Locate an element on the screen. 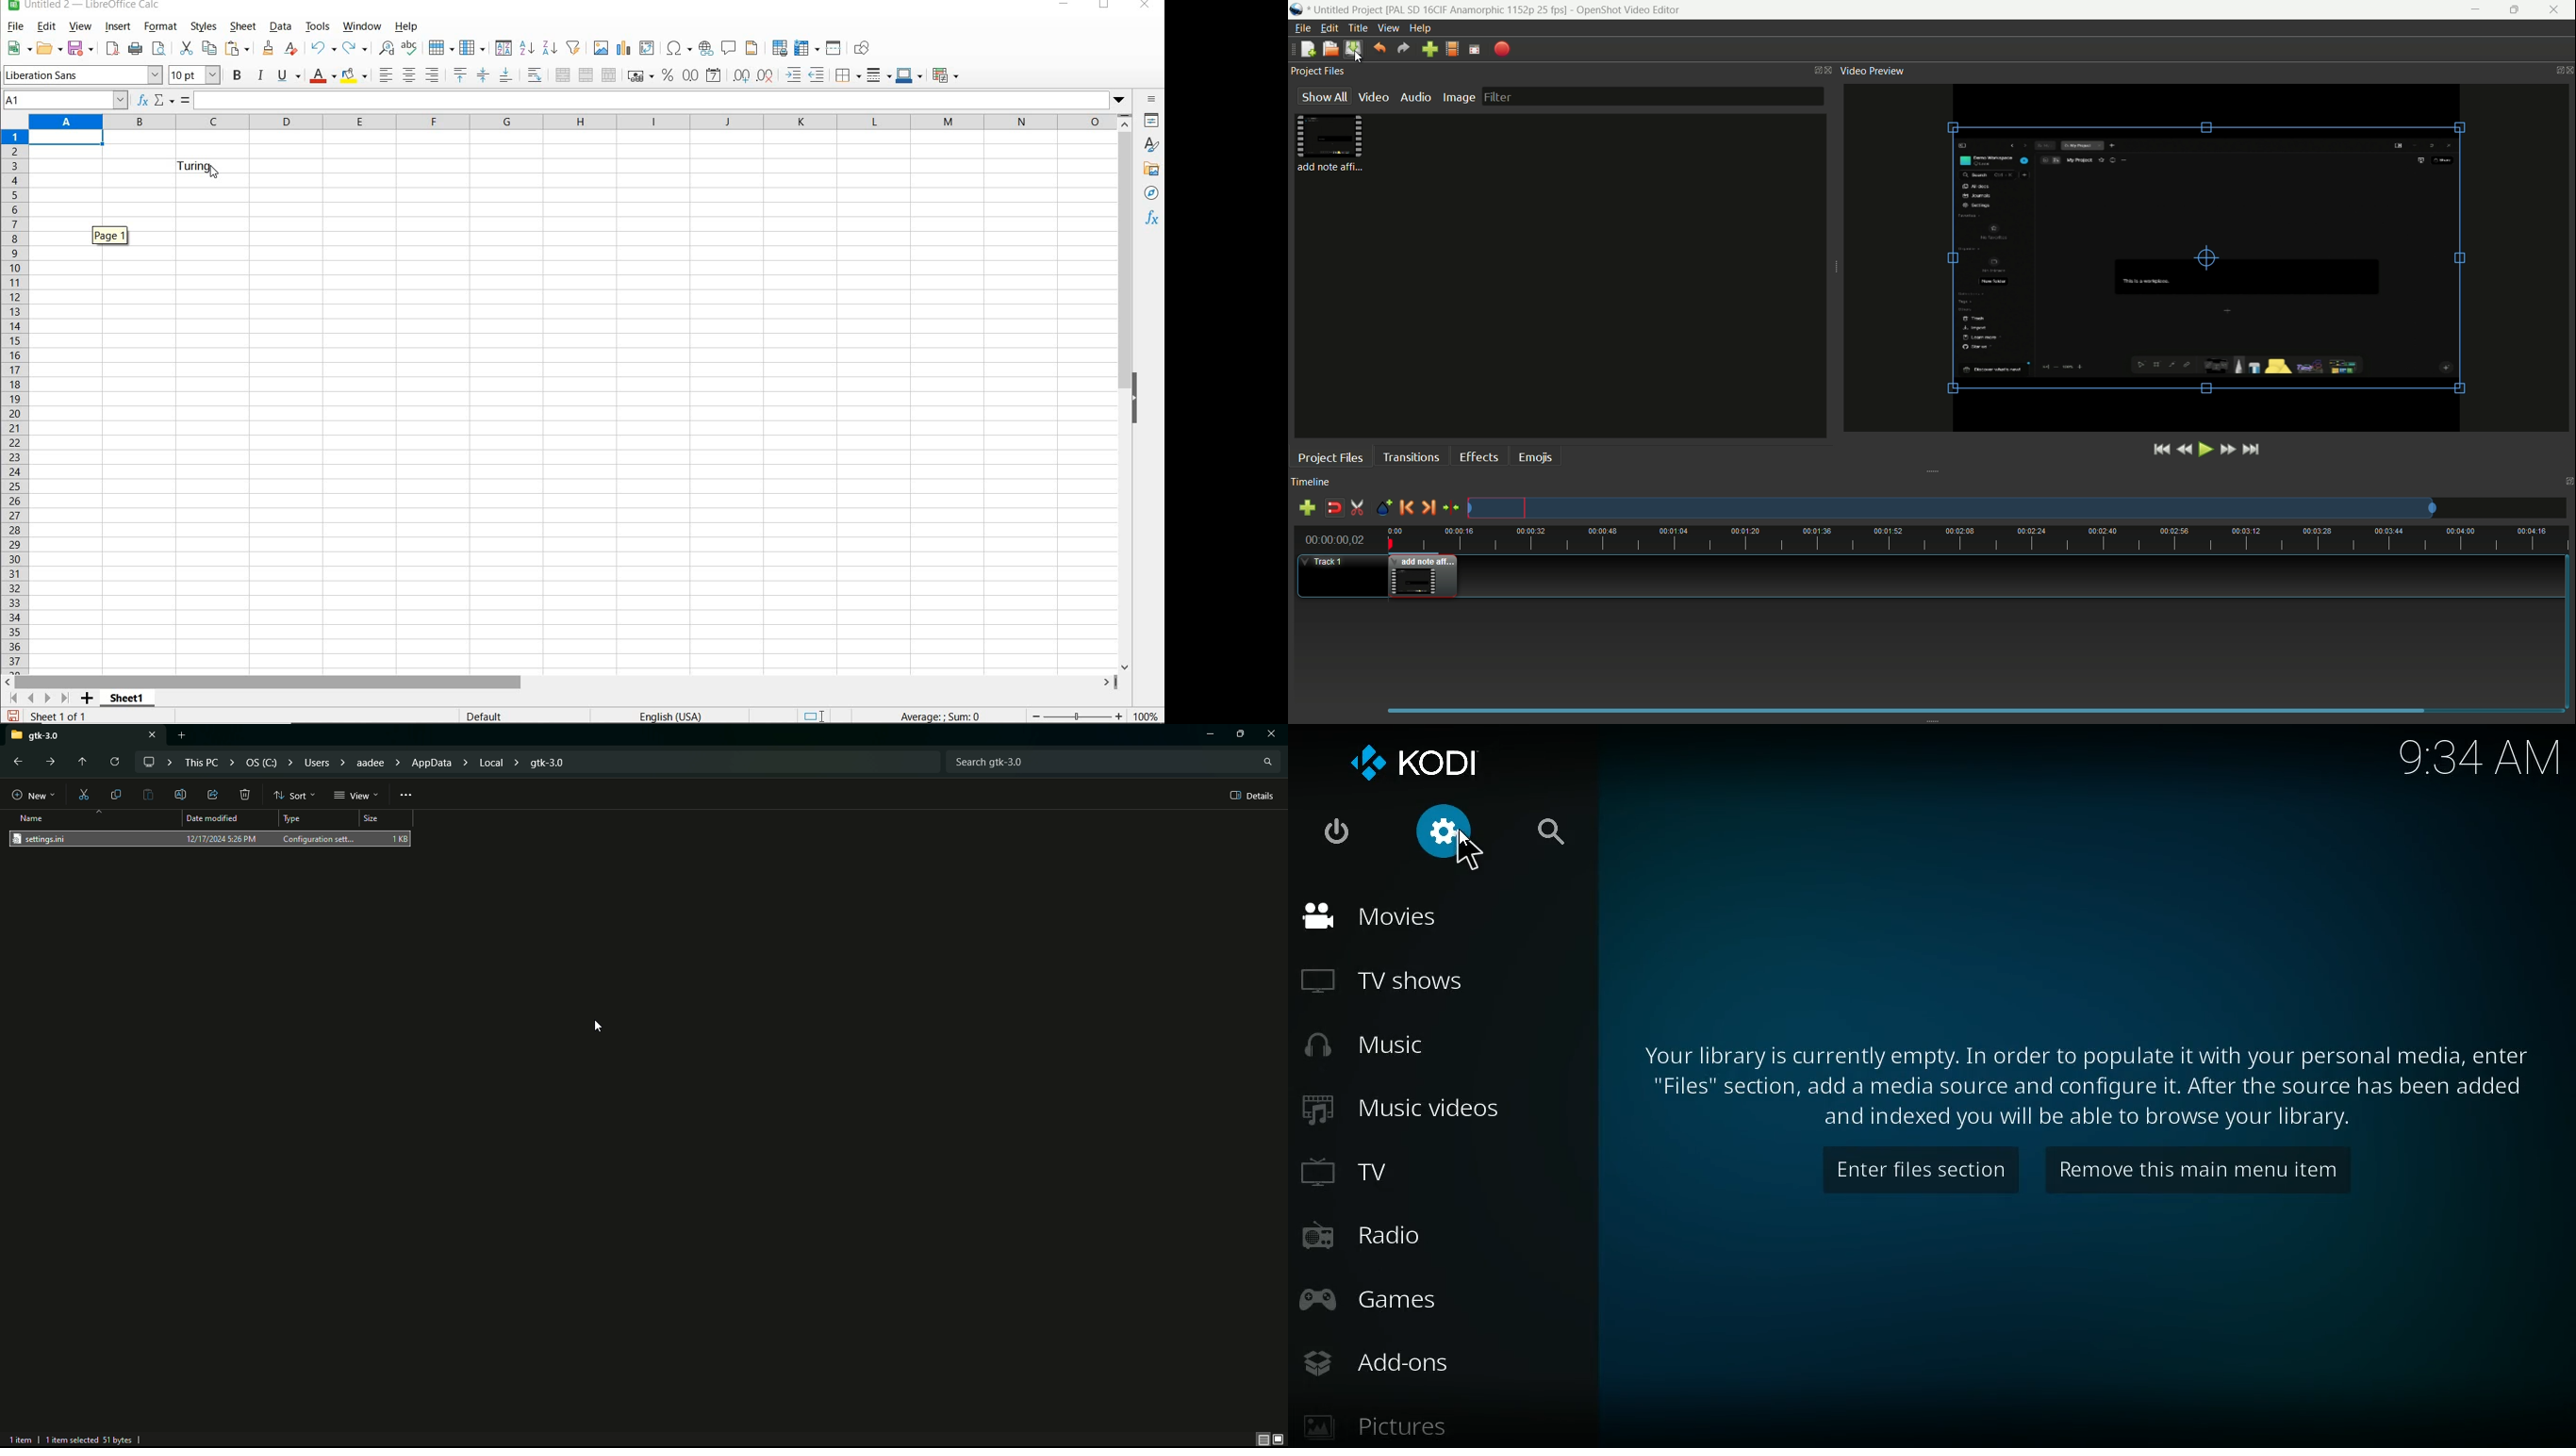 The image size is (2576, 1456). Cursor is located at coordinates (1468, 851).